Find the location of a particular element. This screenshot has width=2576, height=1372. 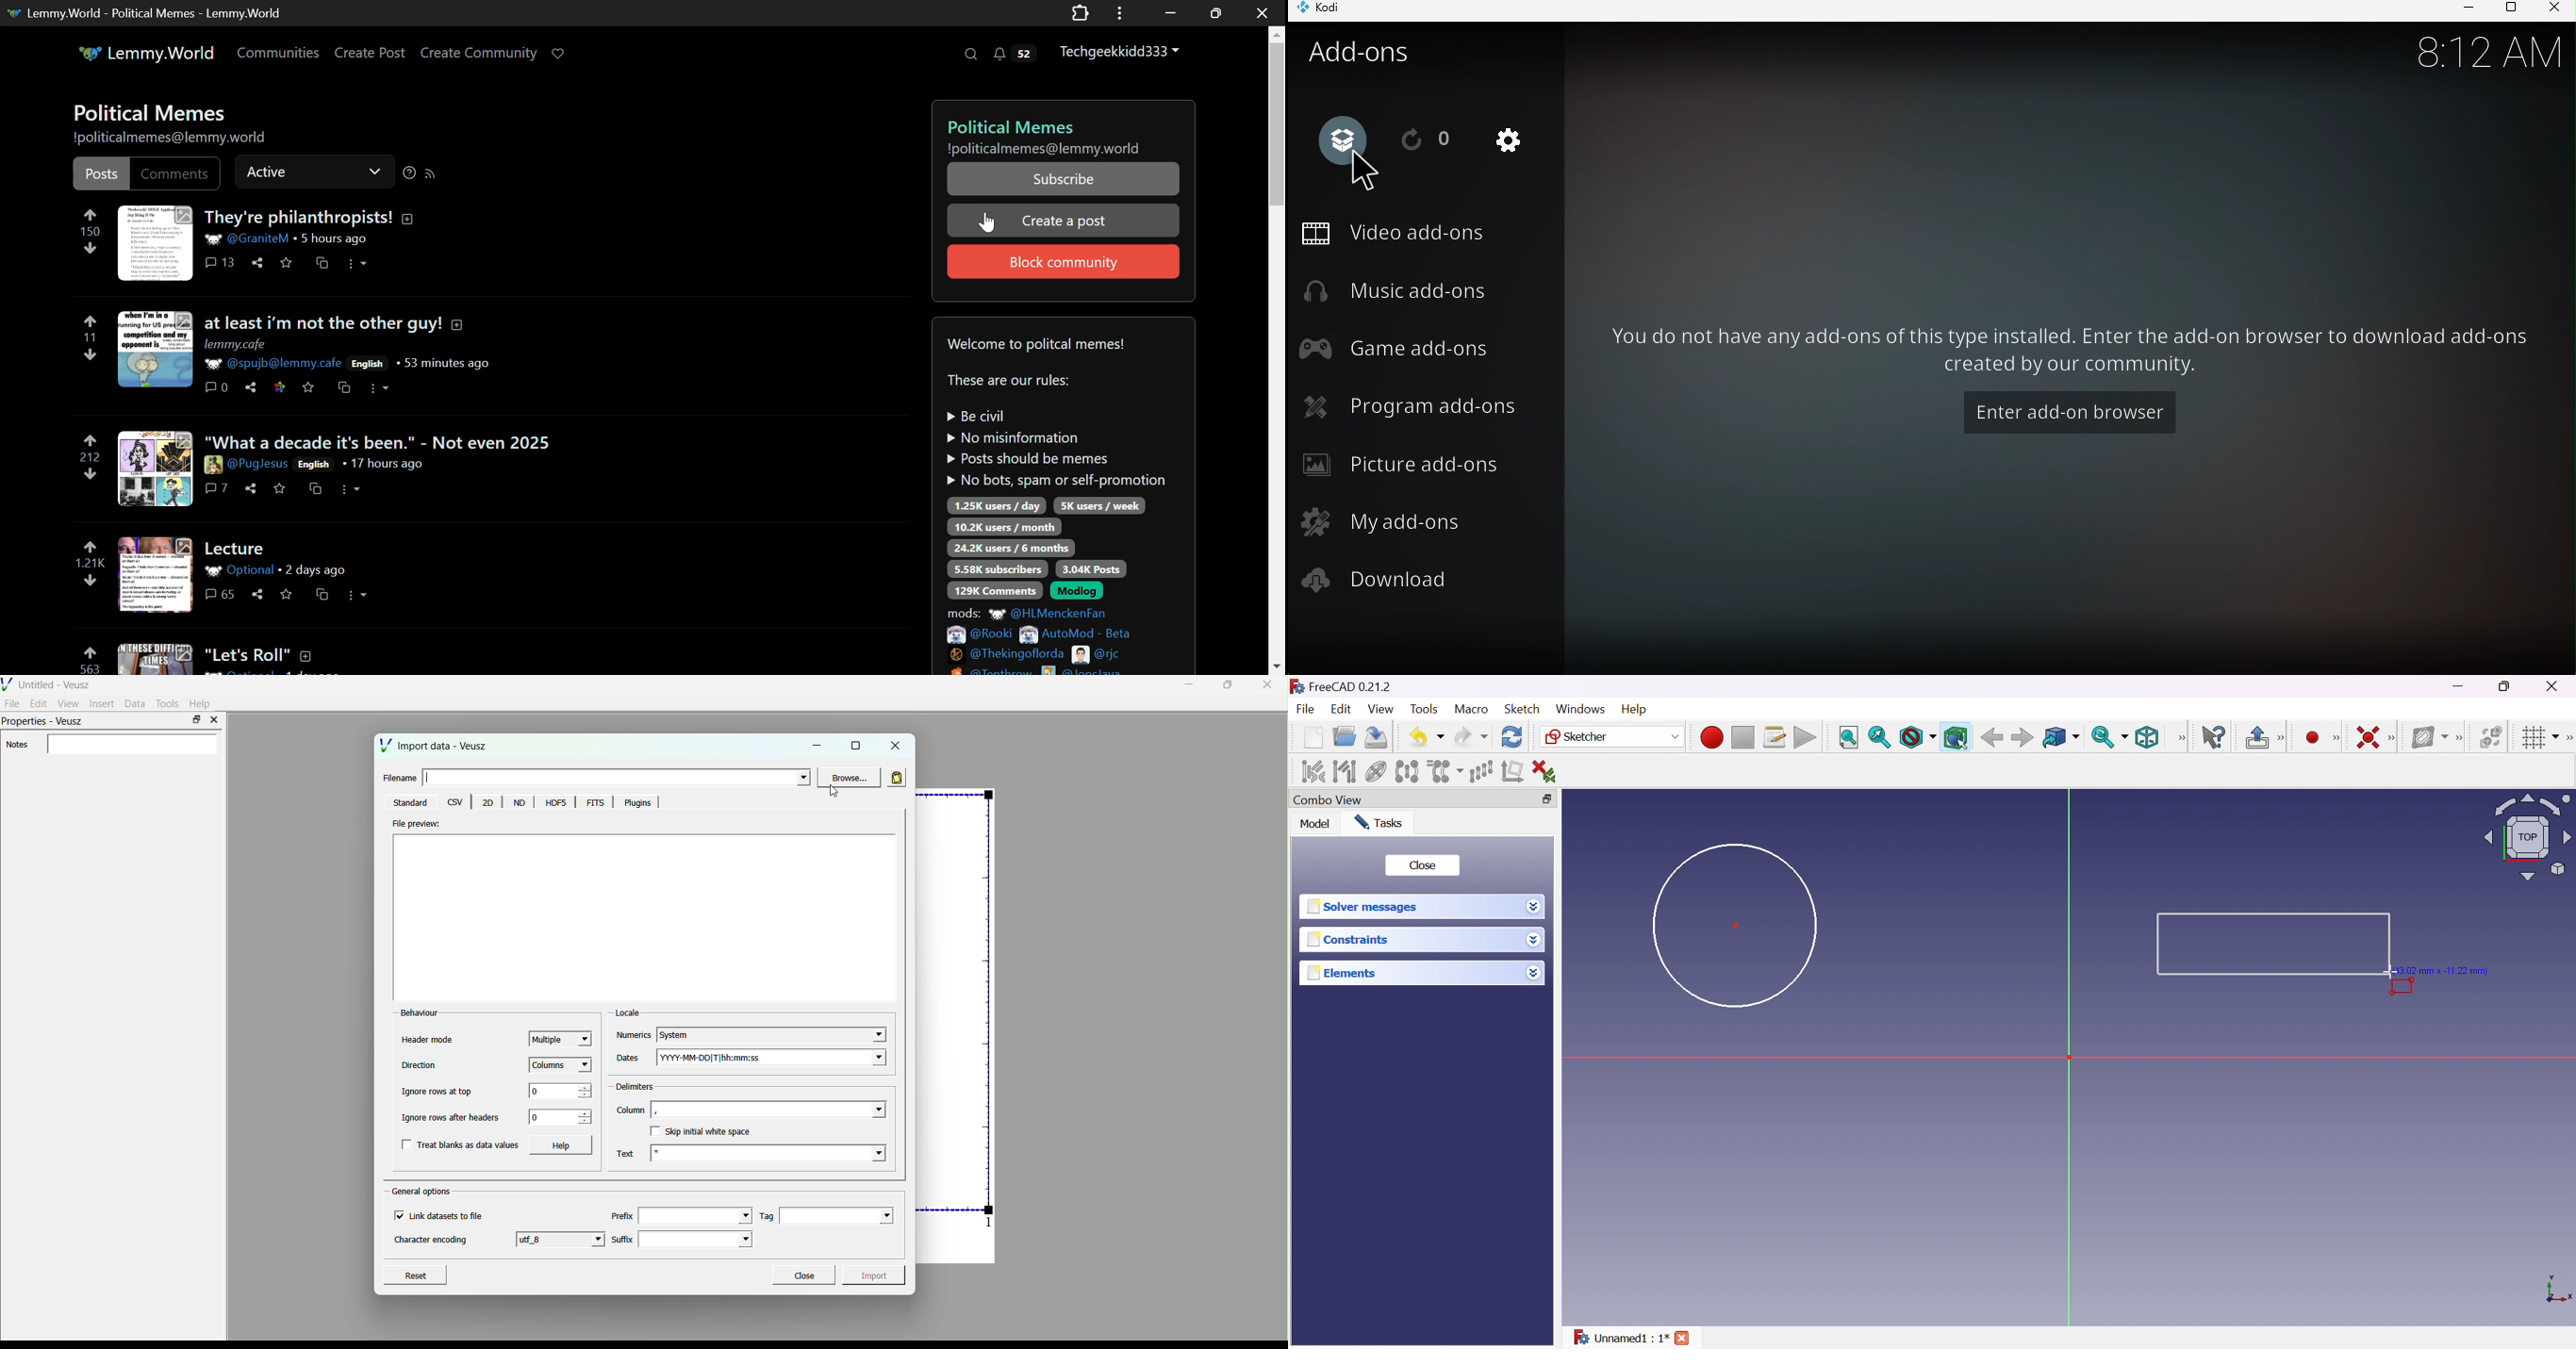

Political Memes is located at coordinates (156, 111).